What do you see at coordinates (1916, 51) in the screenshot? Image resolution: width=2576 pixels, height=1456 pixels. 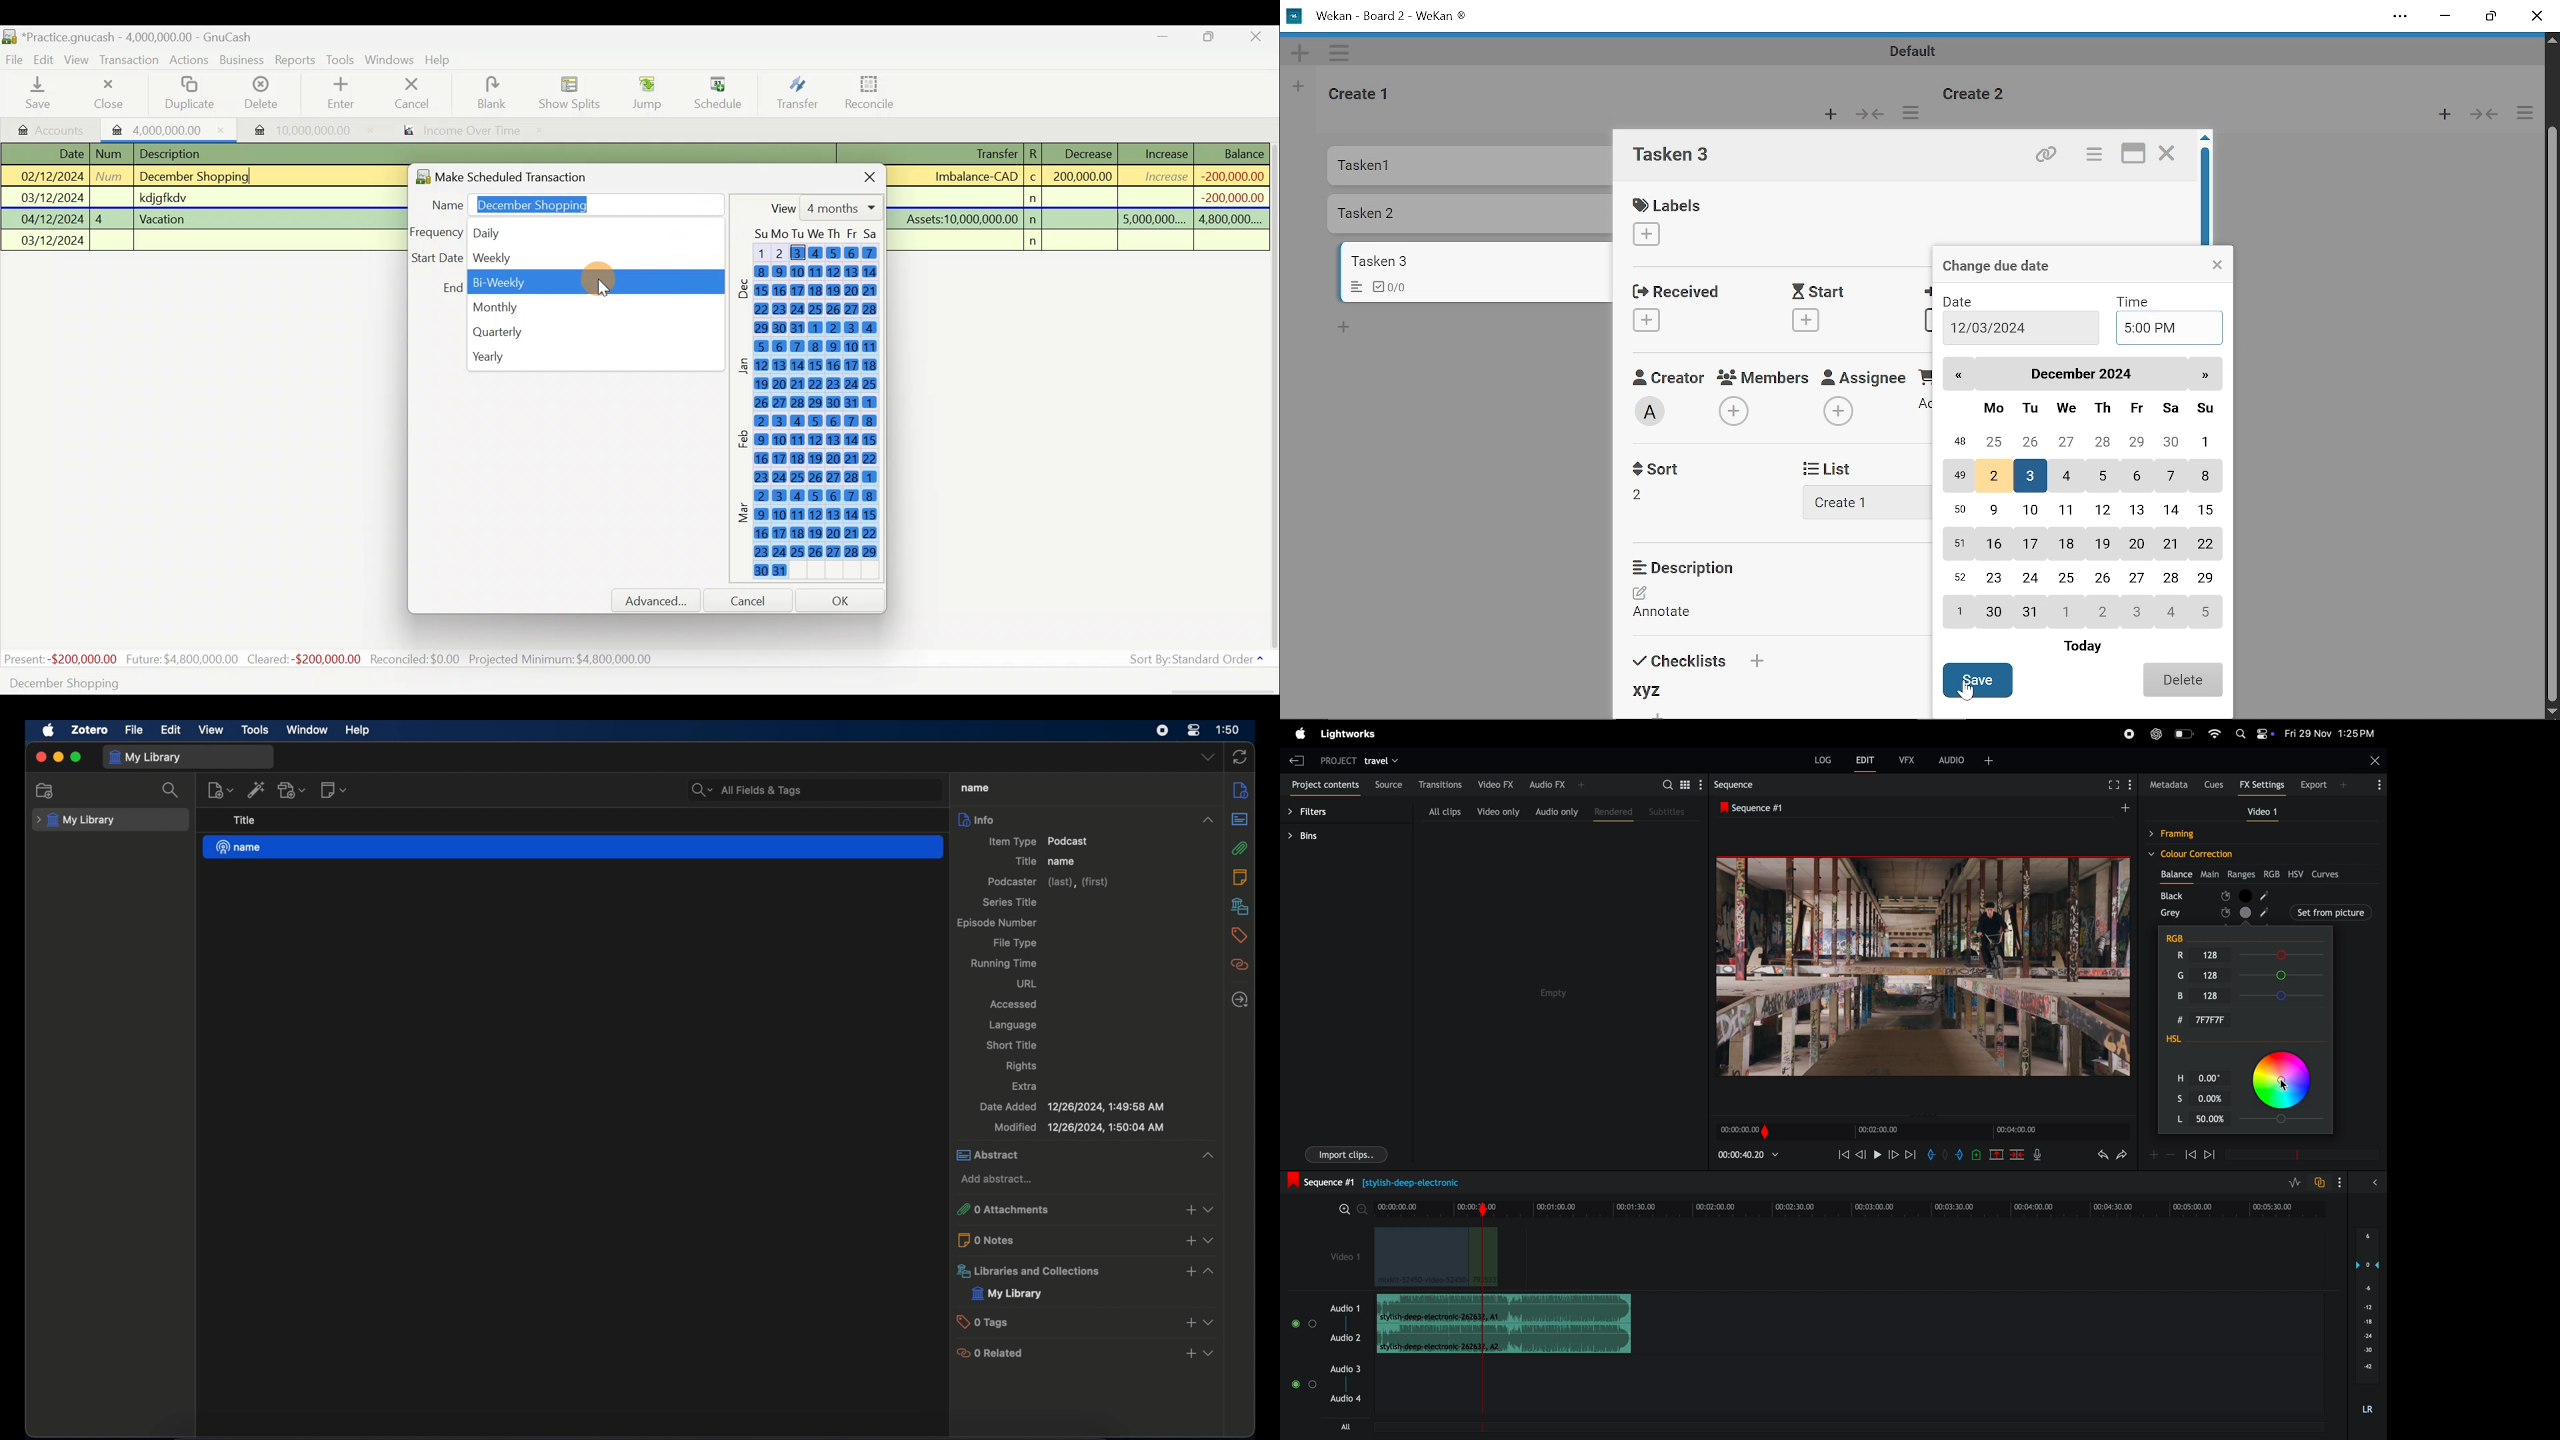 I see `Default` at bounding box center [1916, 51].